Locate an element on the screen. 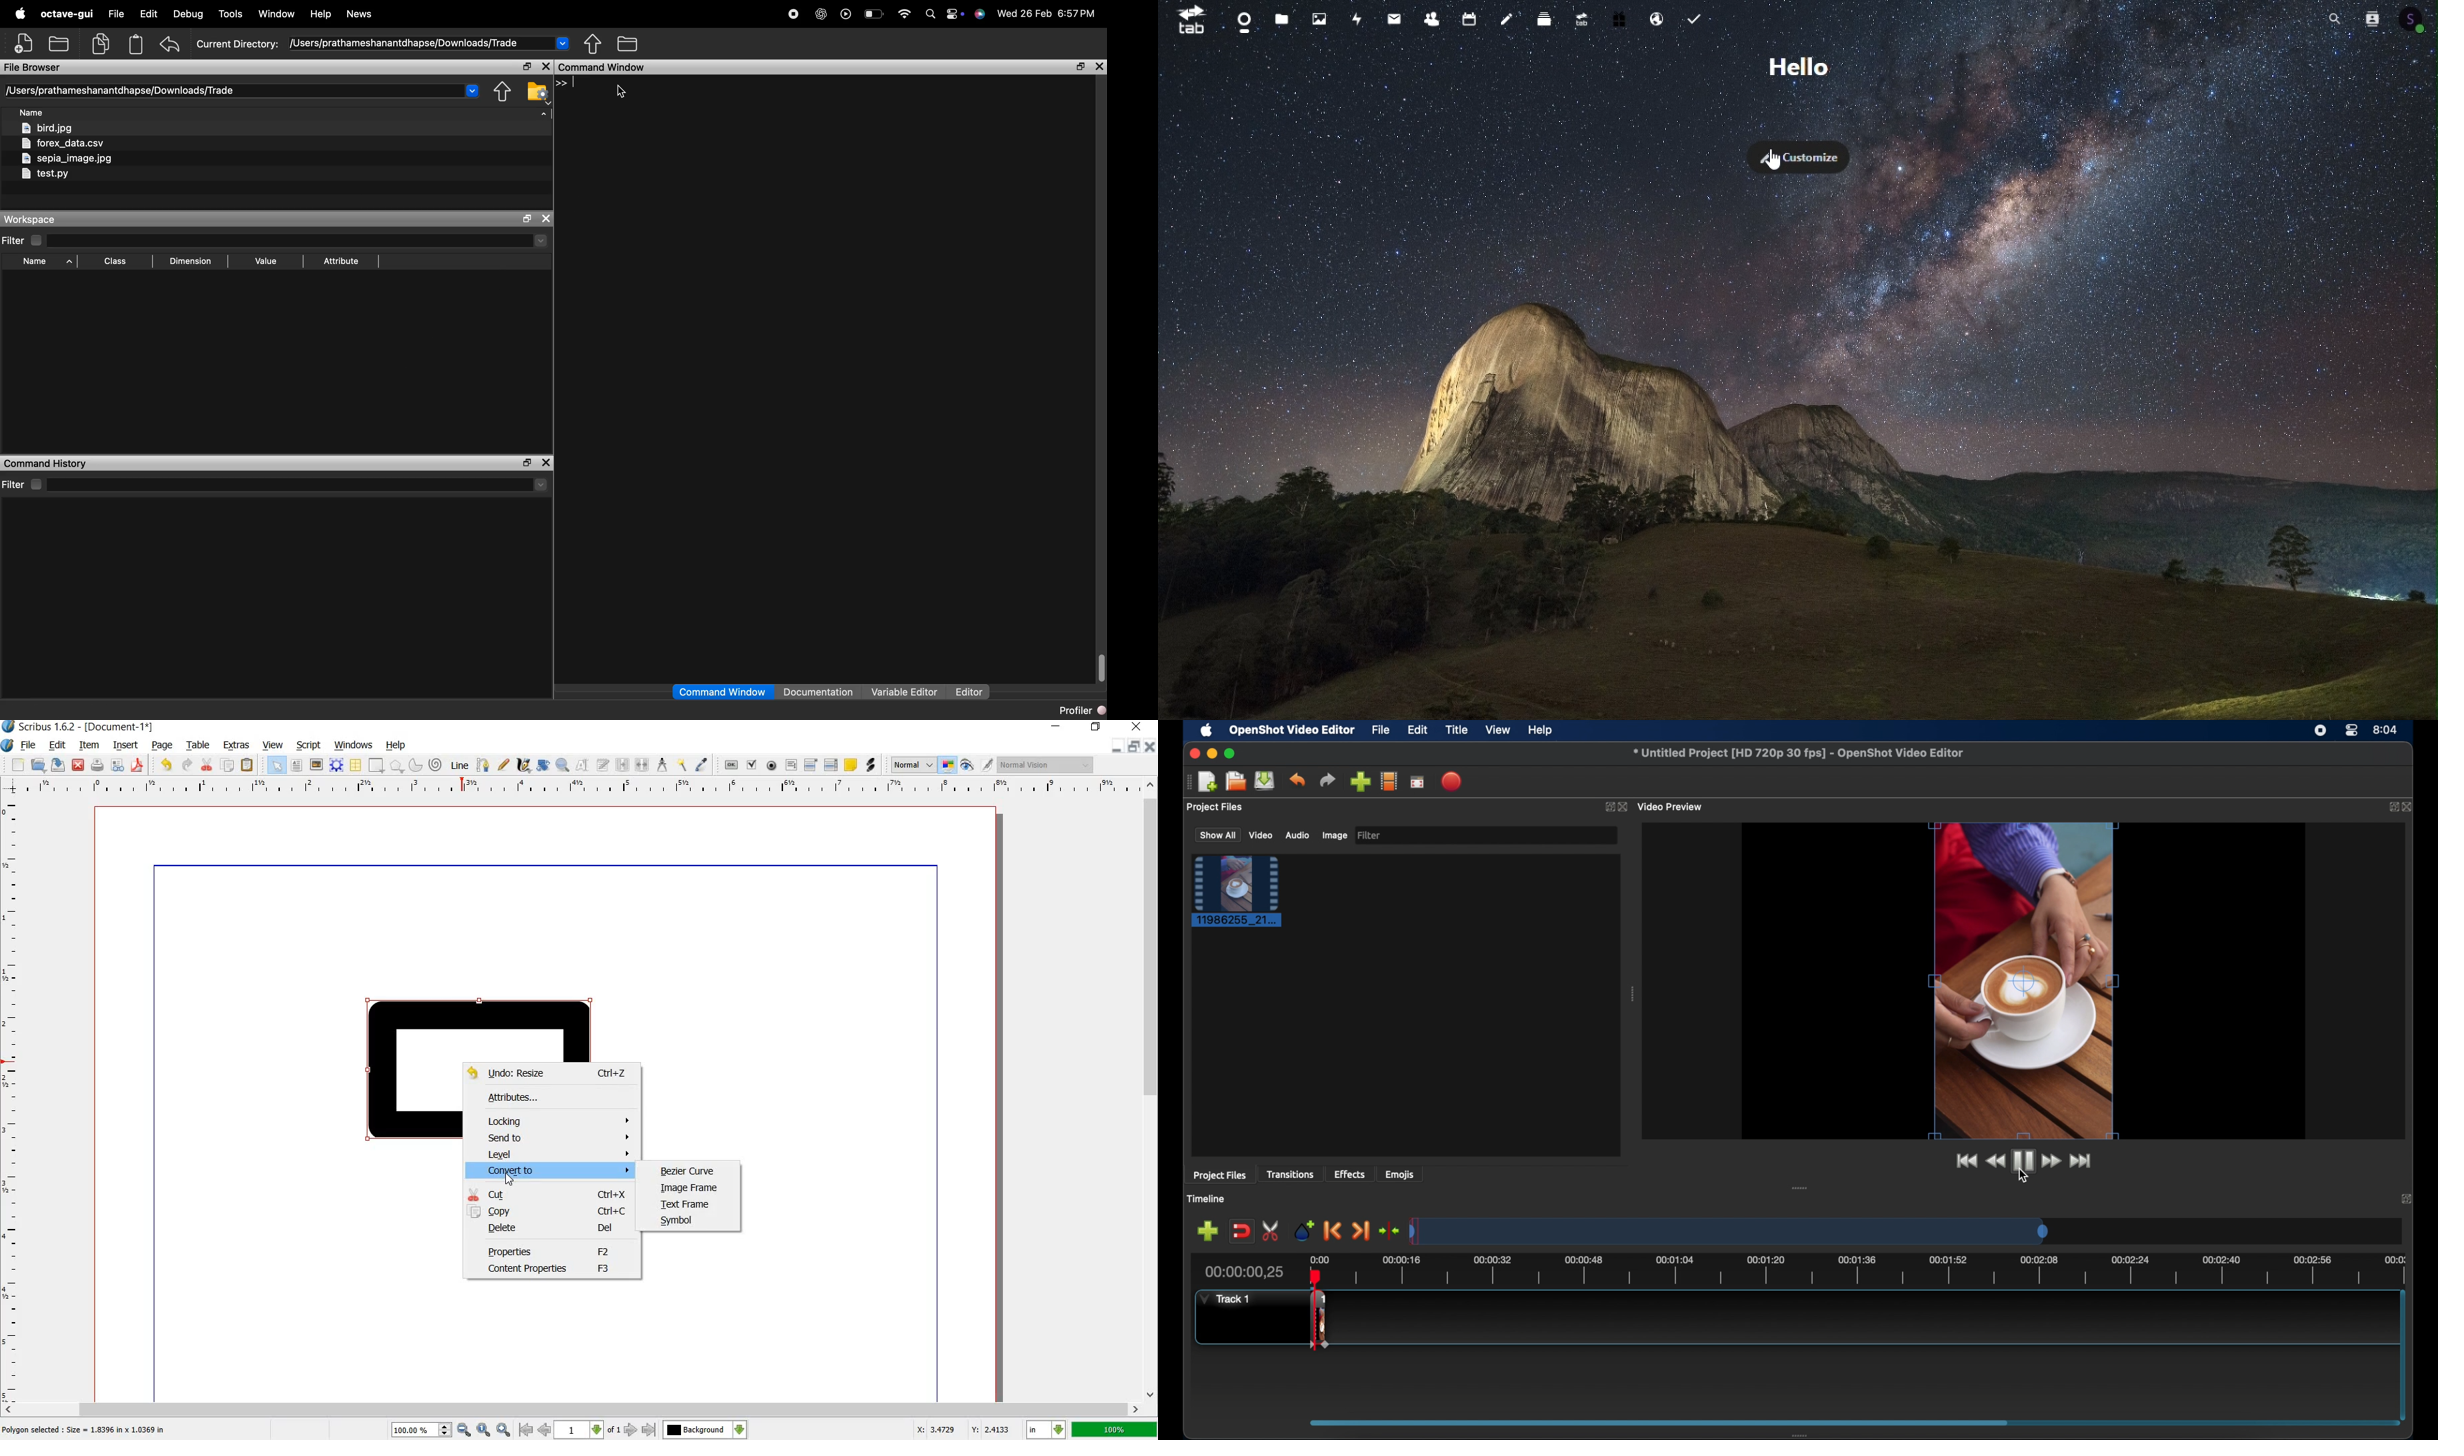  select directory is located at coordinates (299, 241).